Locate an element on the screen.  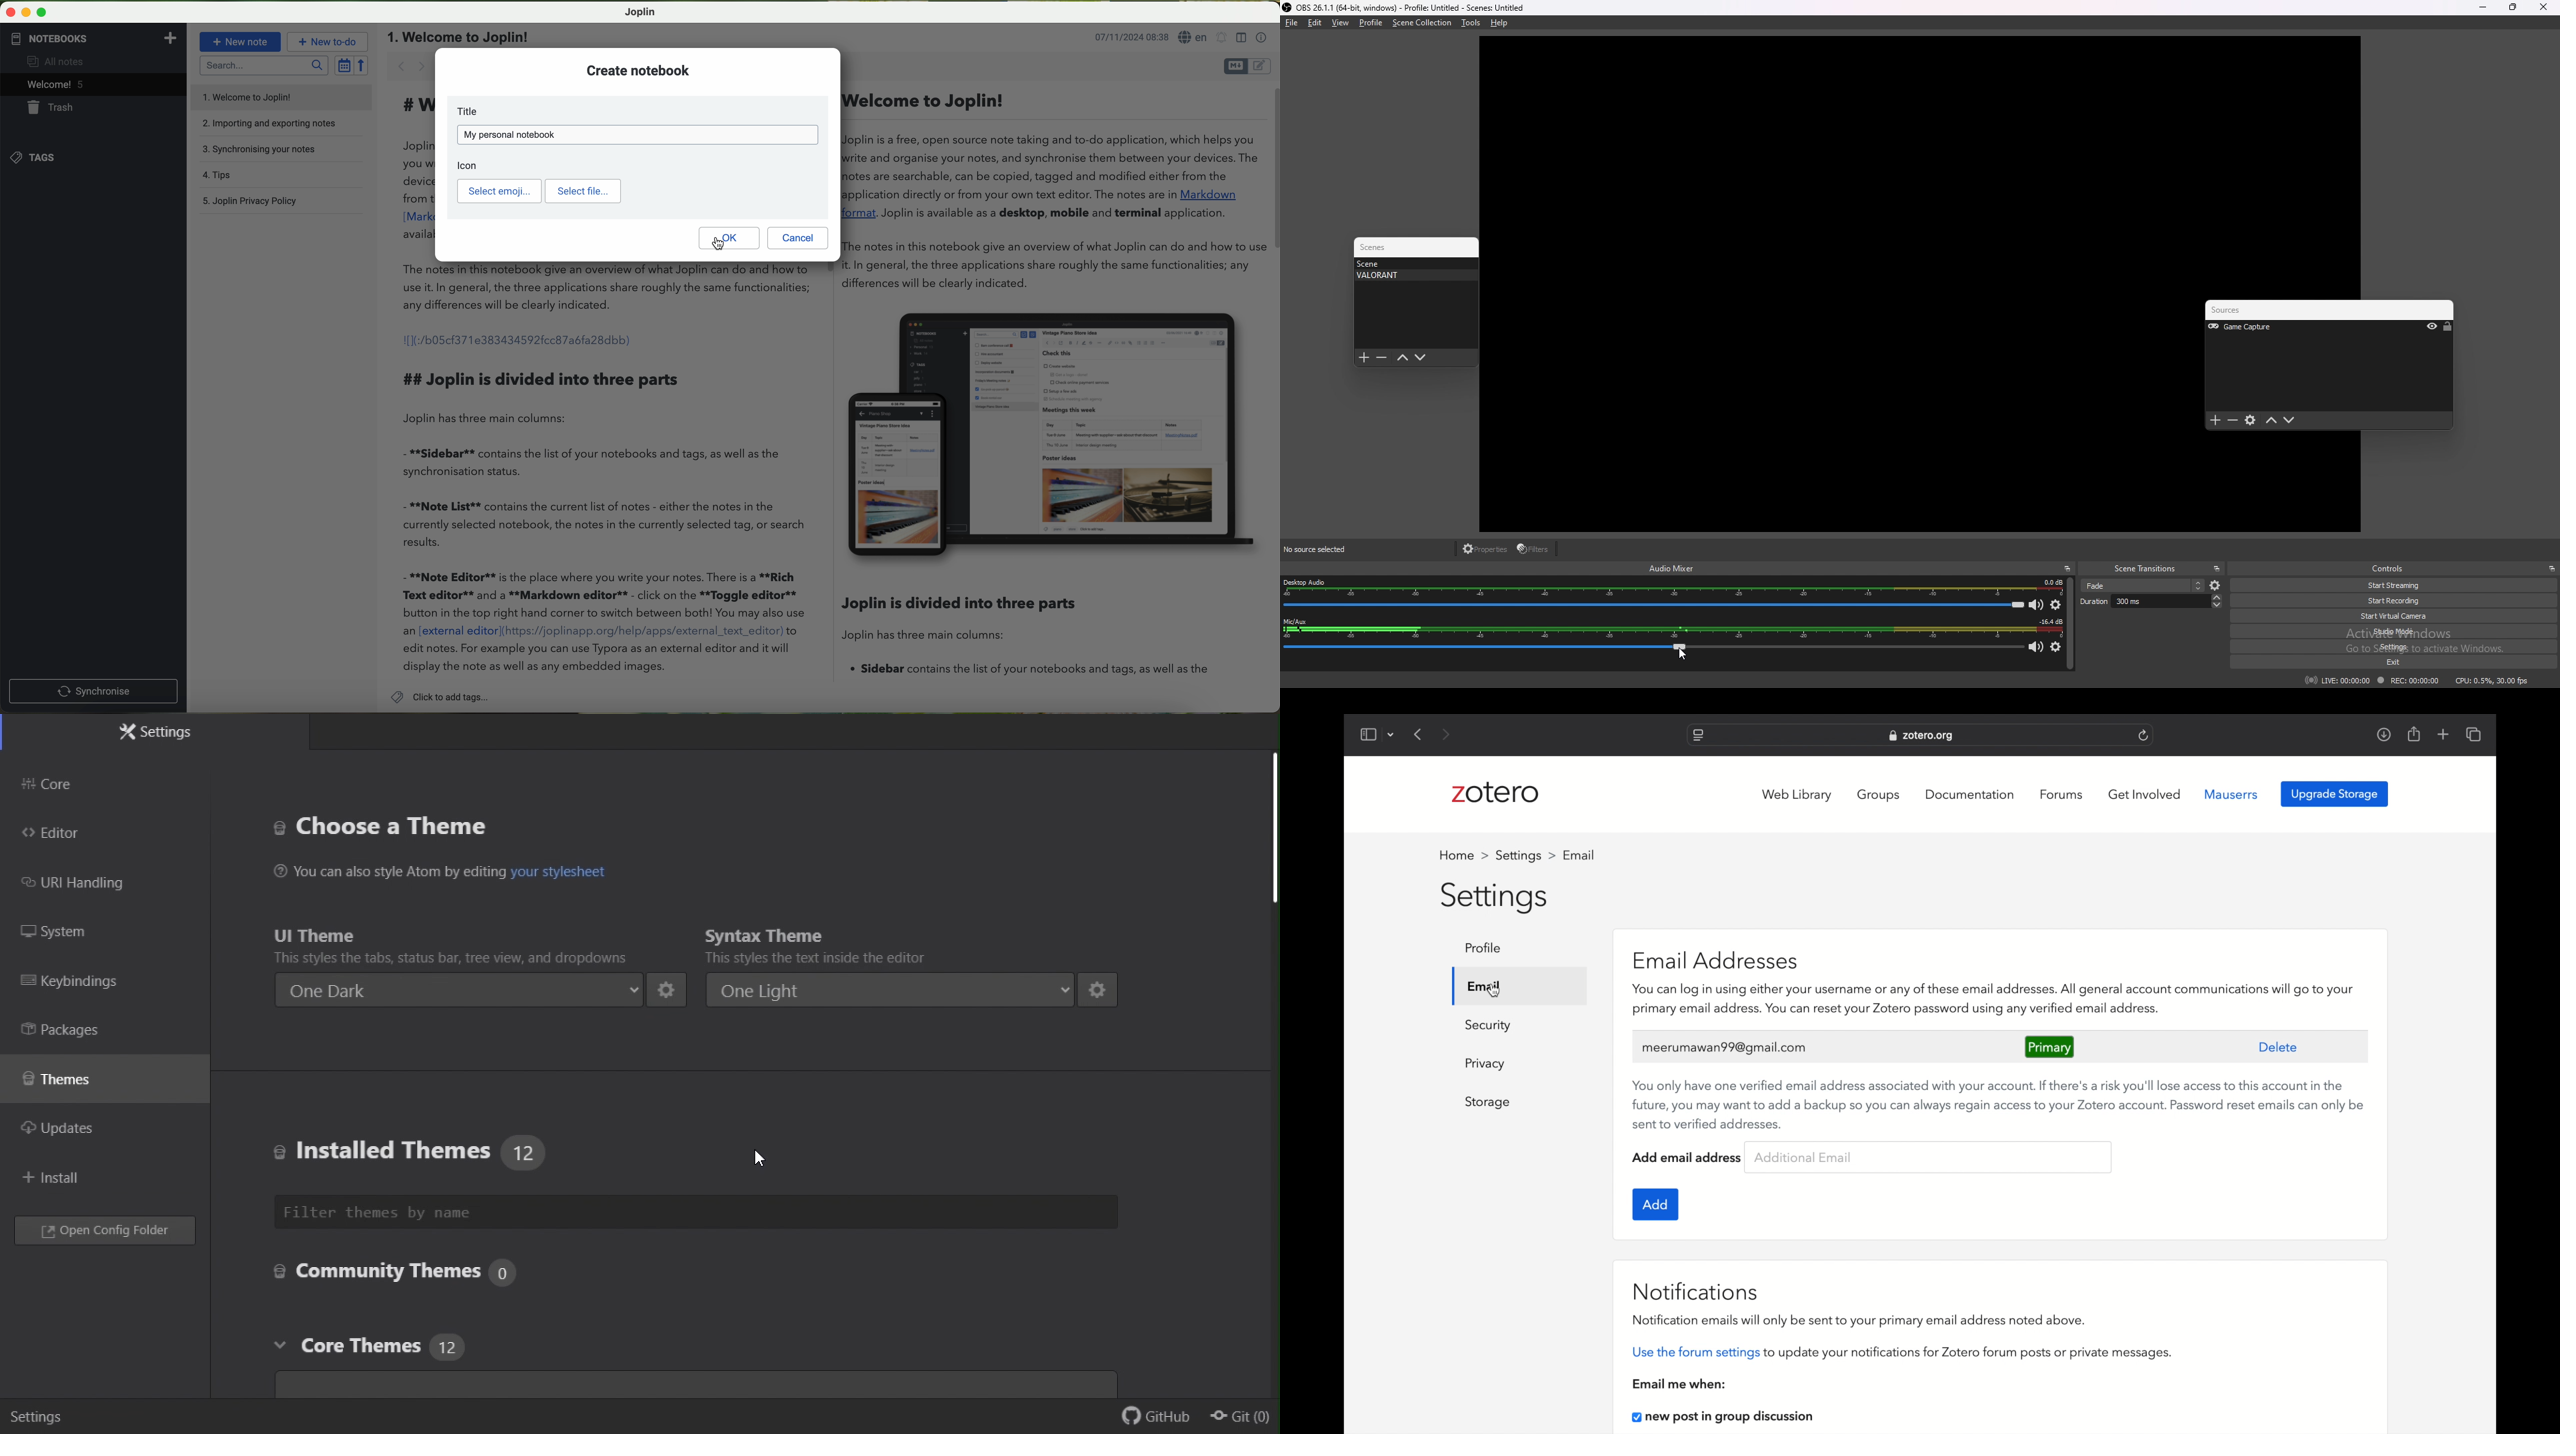
cpu: 0.3% 30.00fps is located at coordinates (2492, 679).